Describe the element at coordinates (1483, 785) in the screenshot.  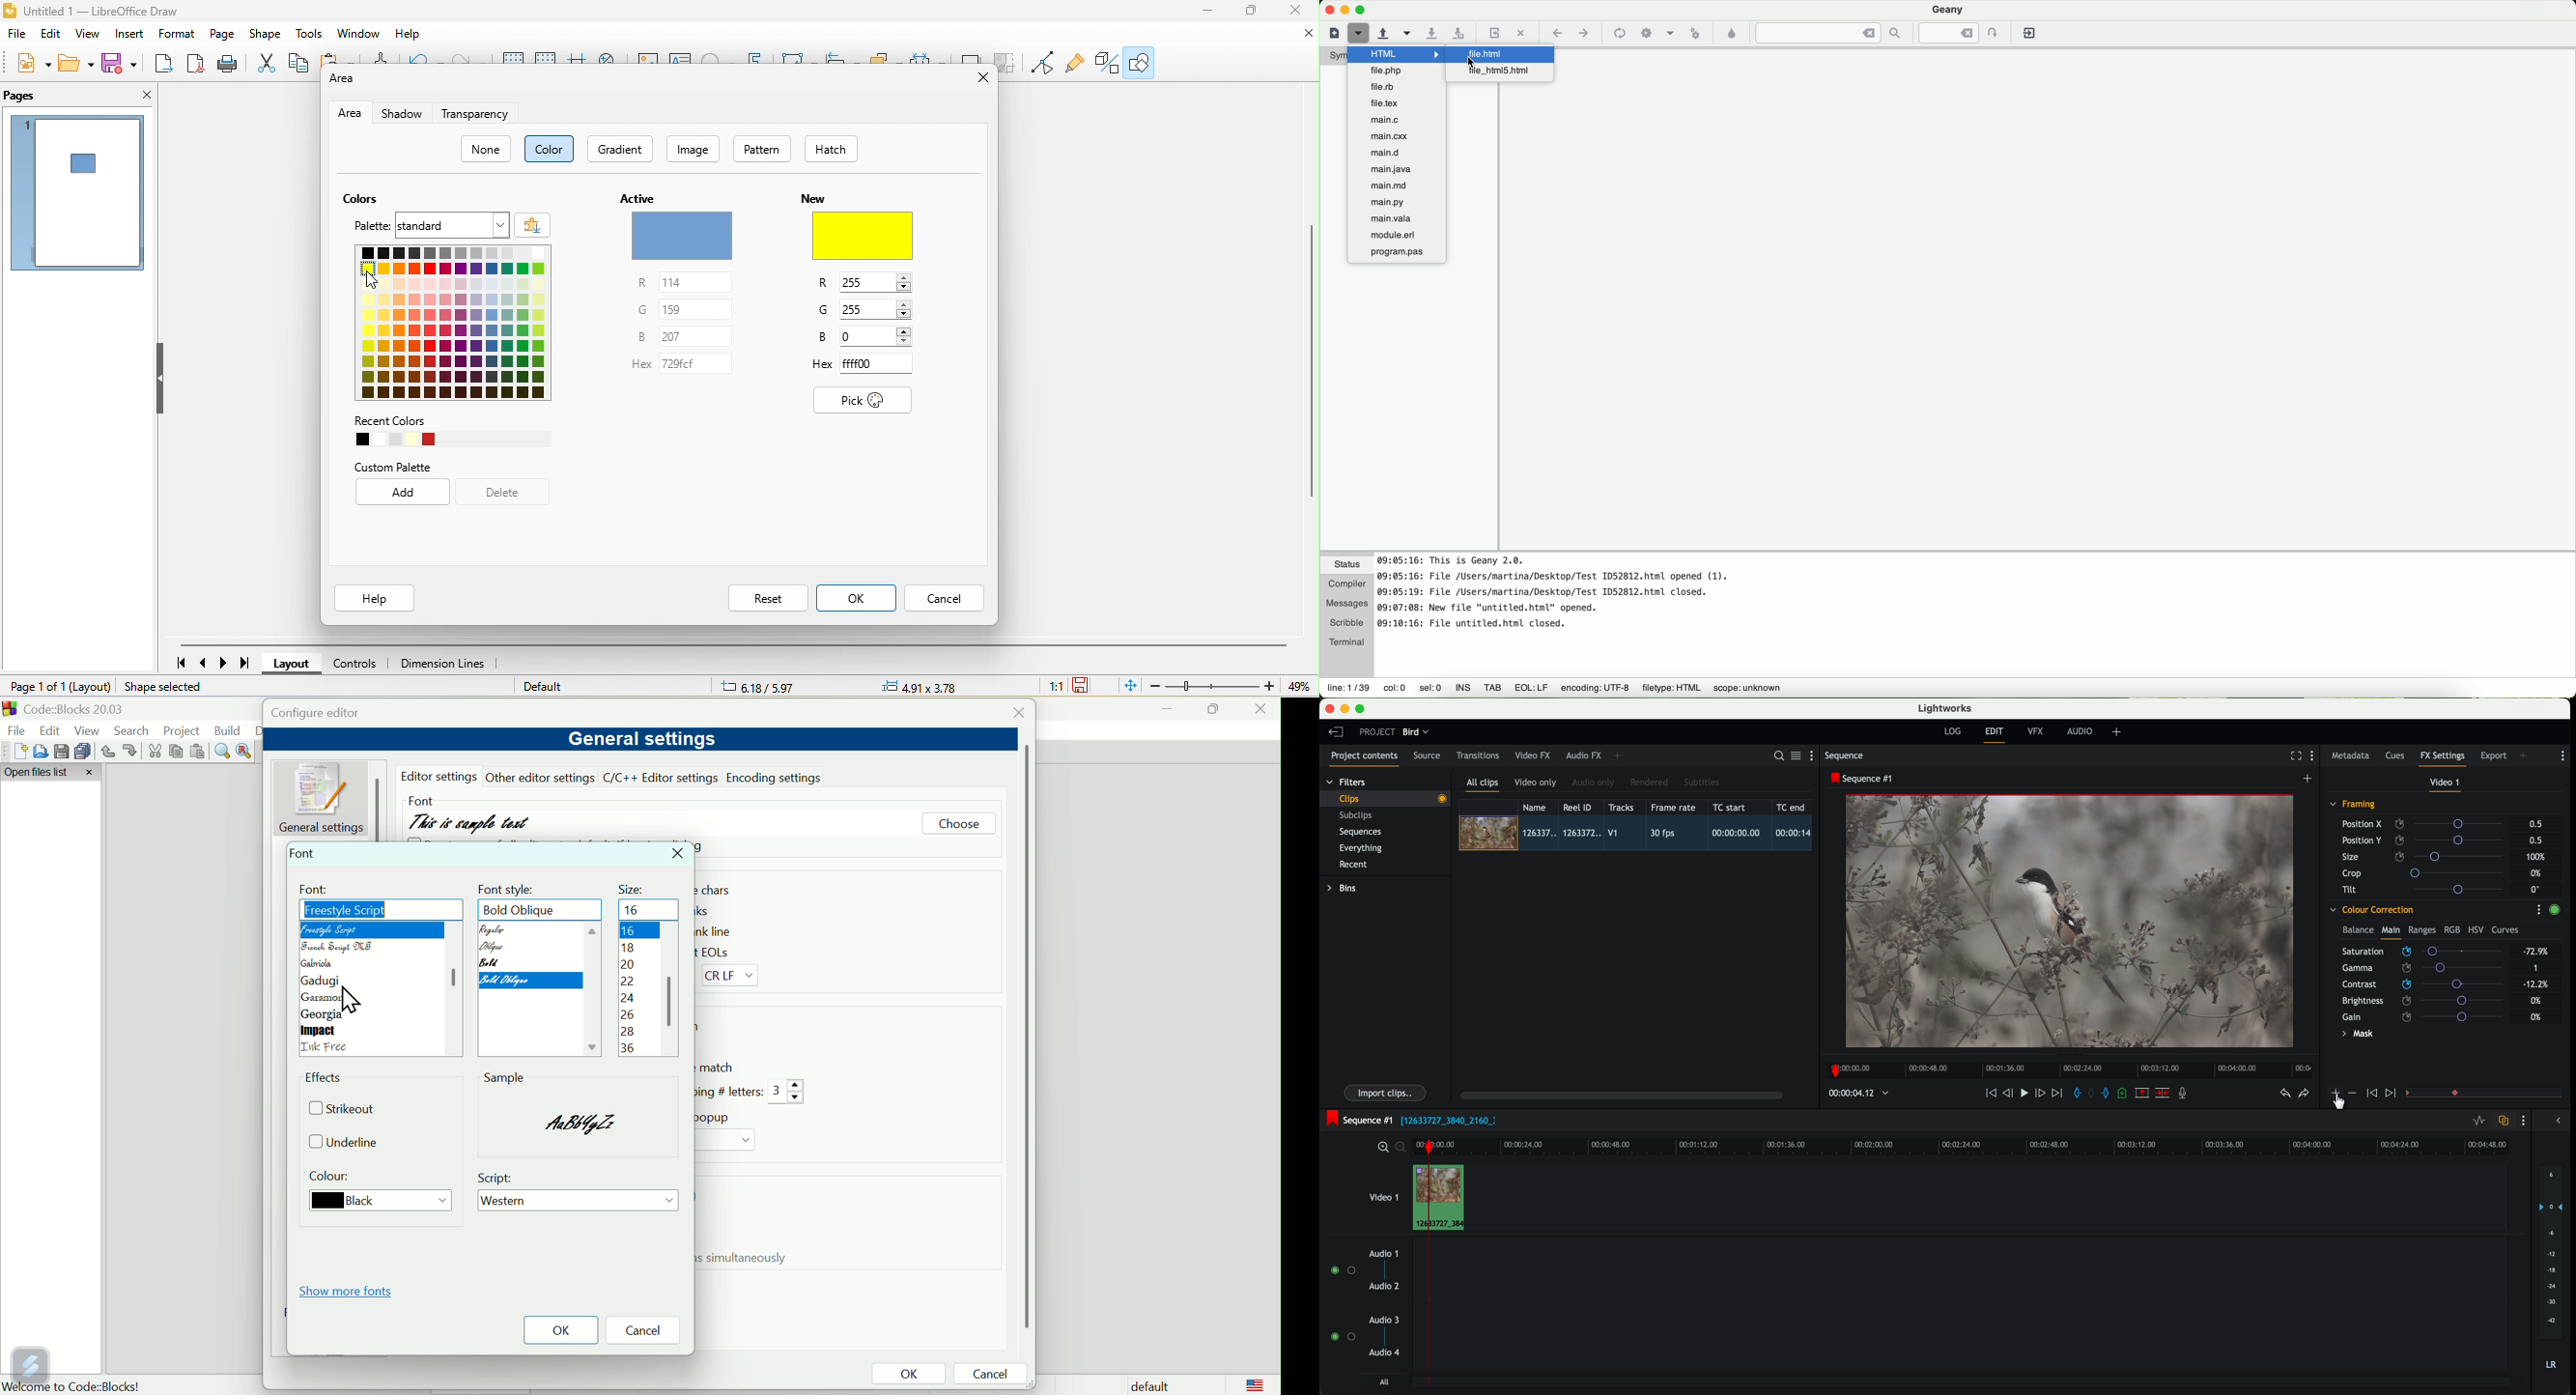
I see `all clips` at that location.